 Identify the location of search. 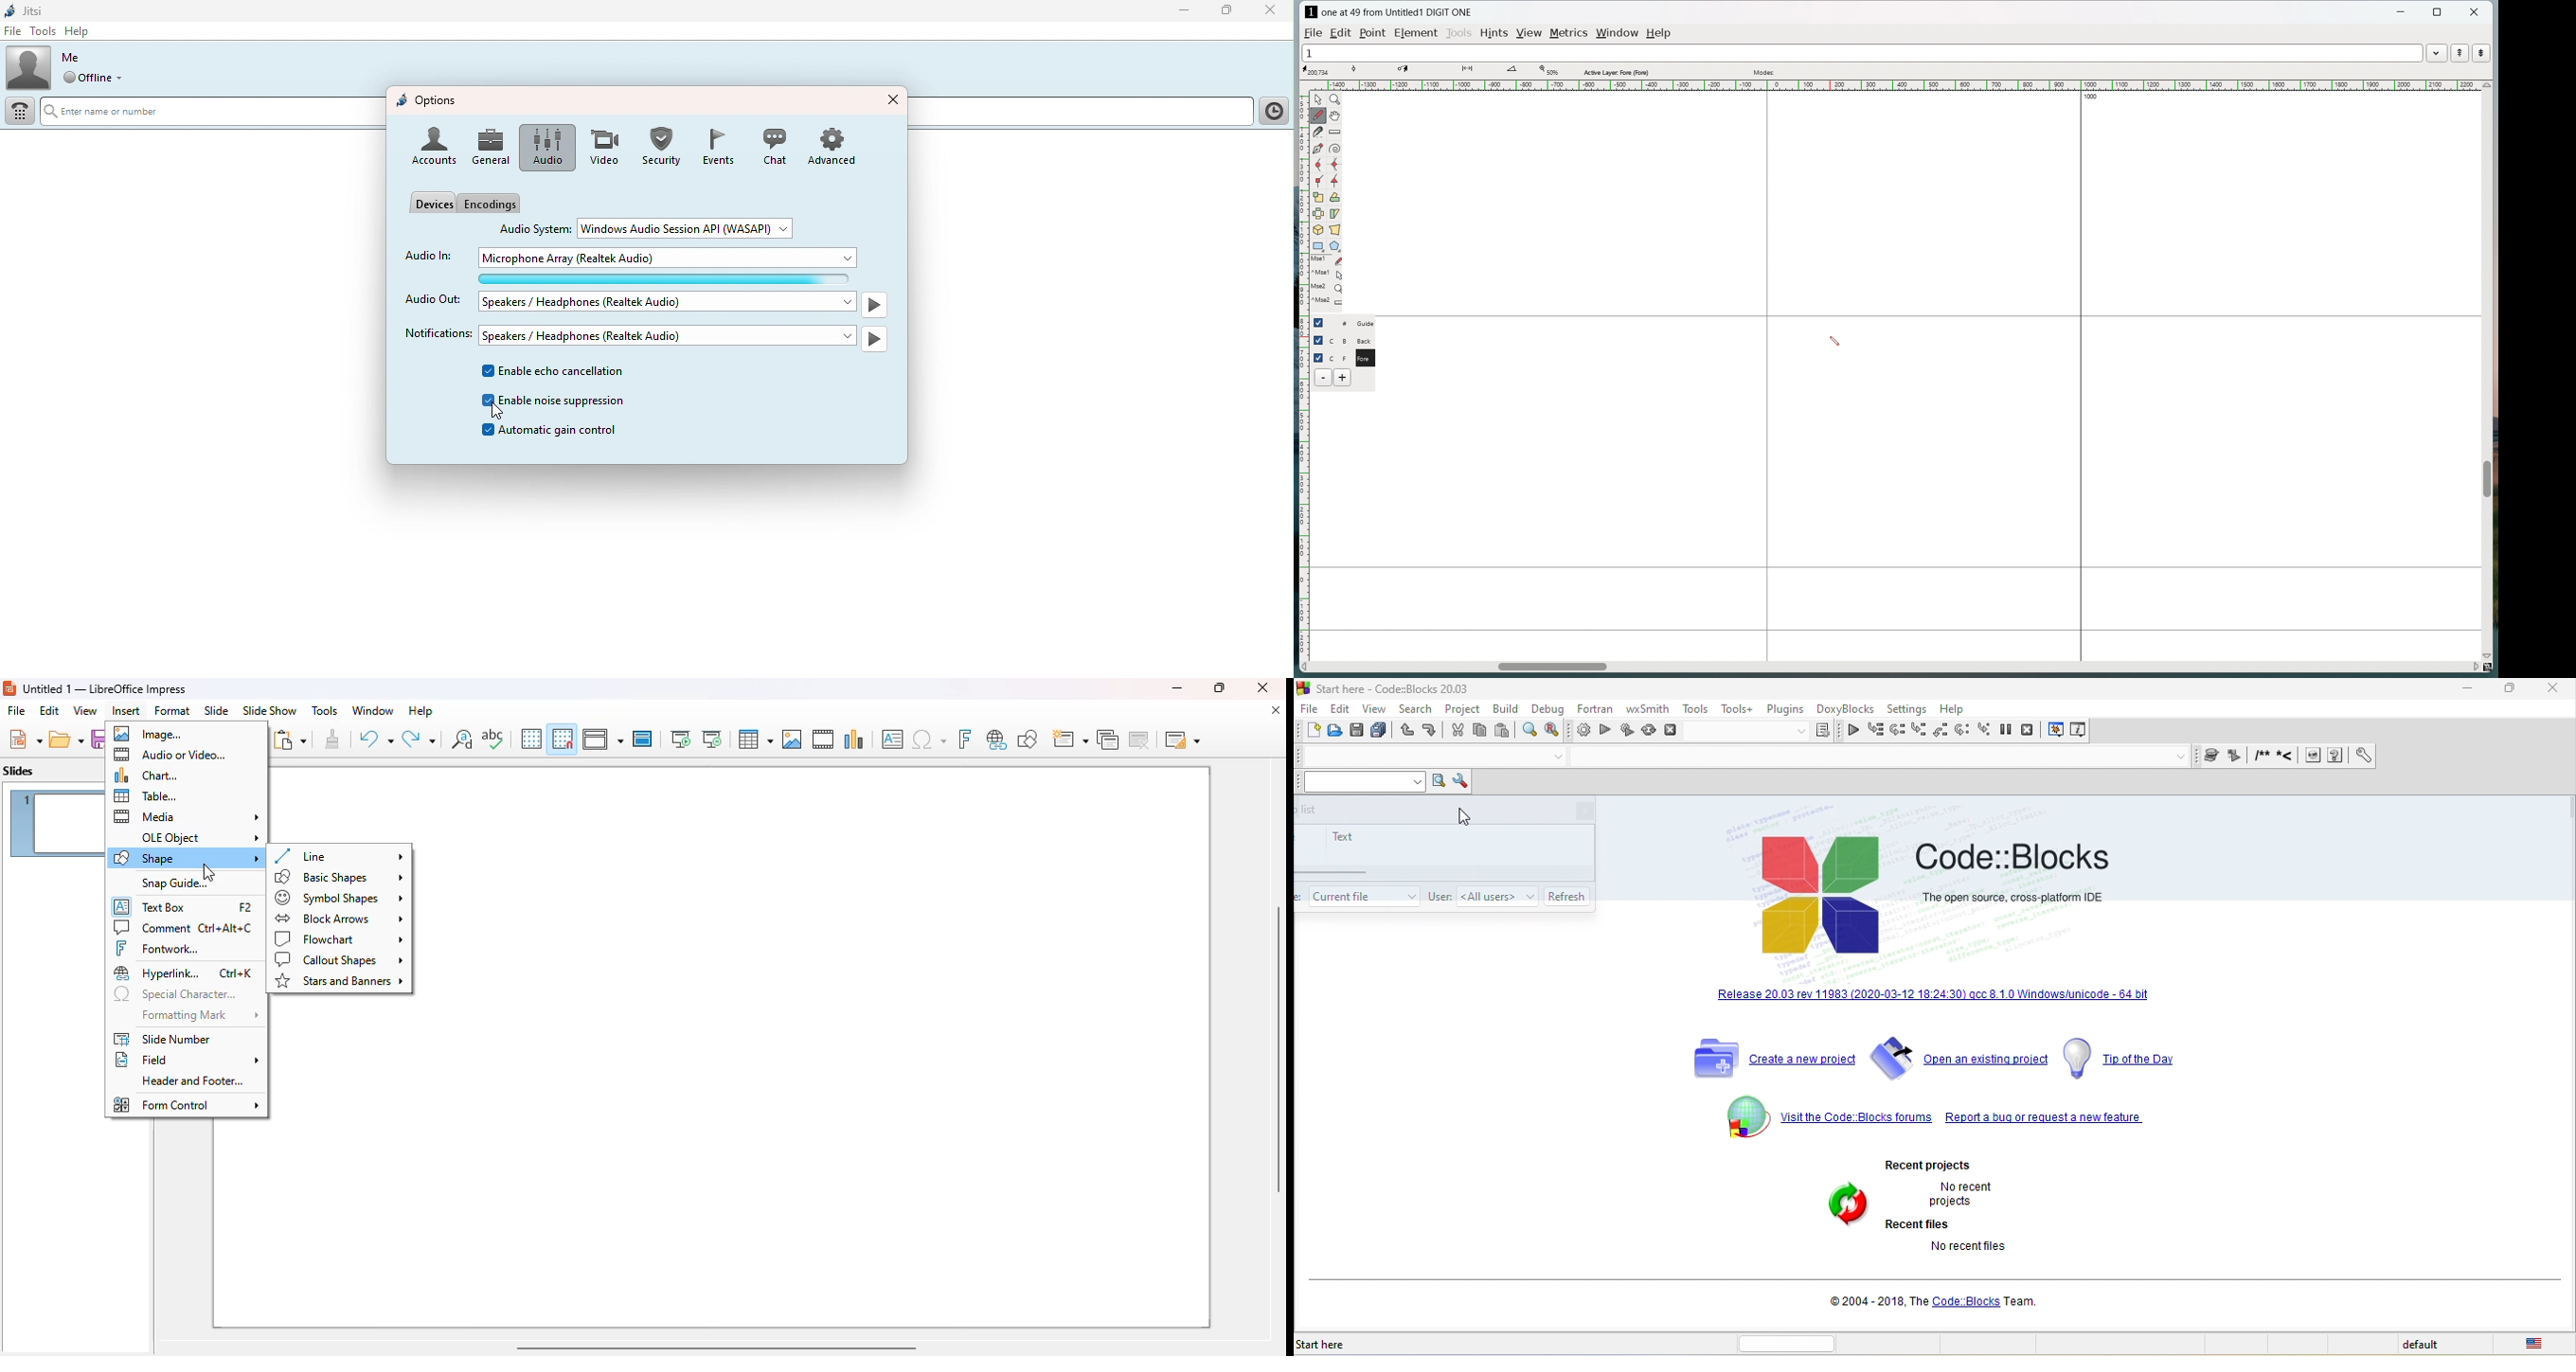
(1416, 711).